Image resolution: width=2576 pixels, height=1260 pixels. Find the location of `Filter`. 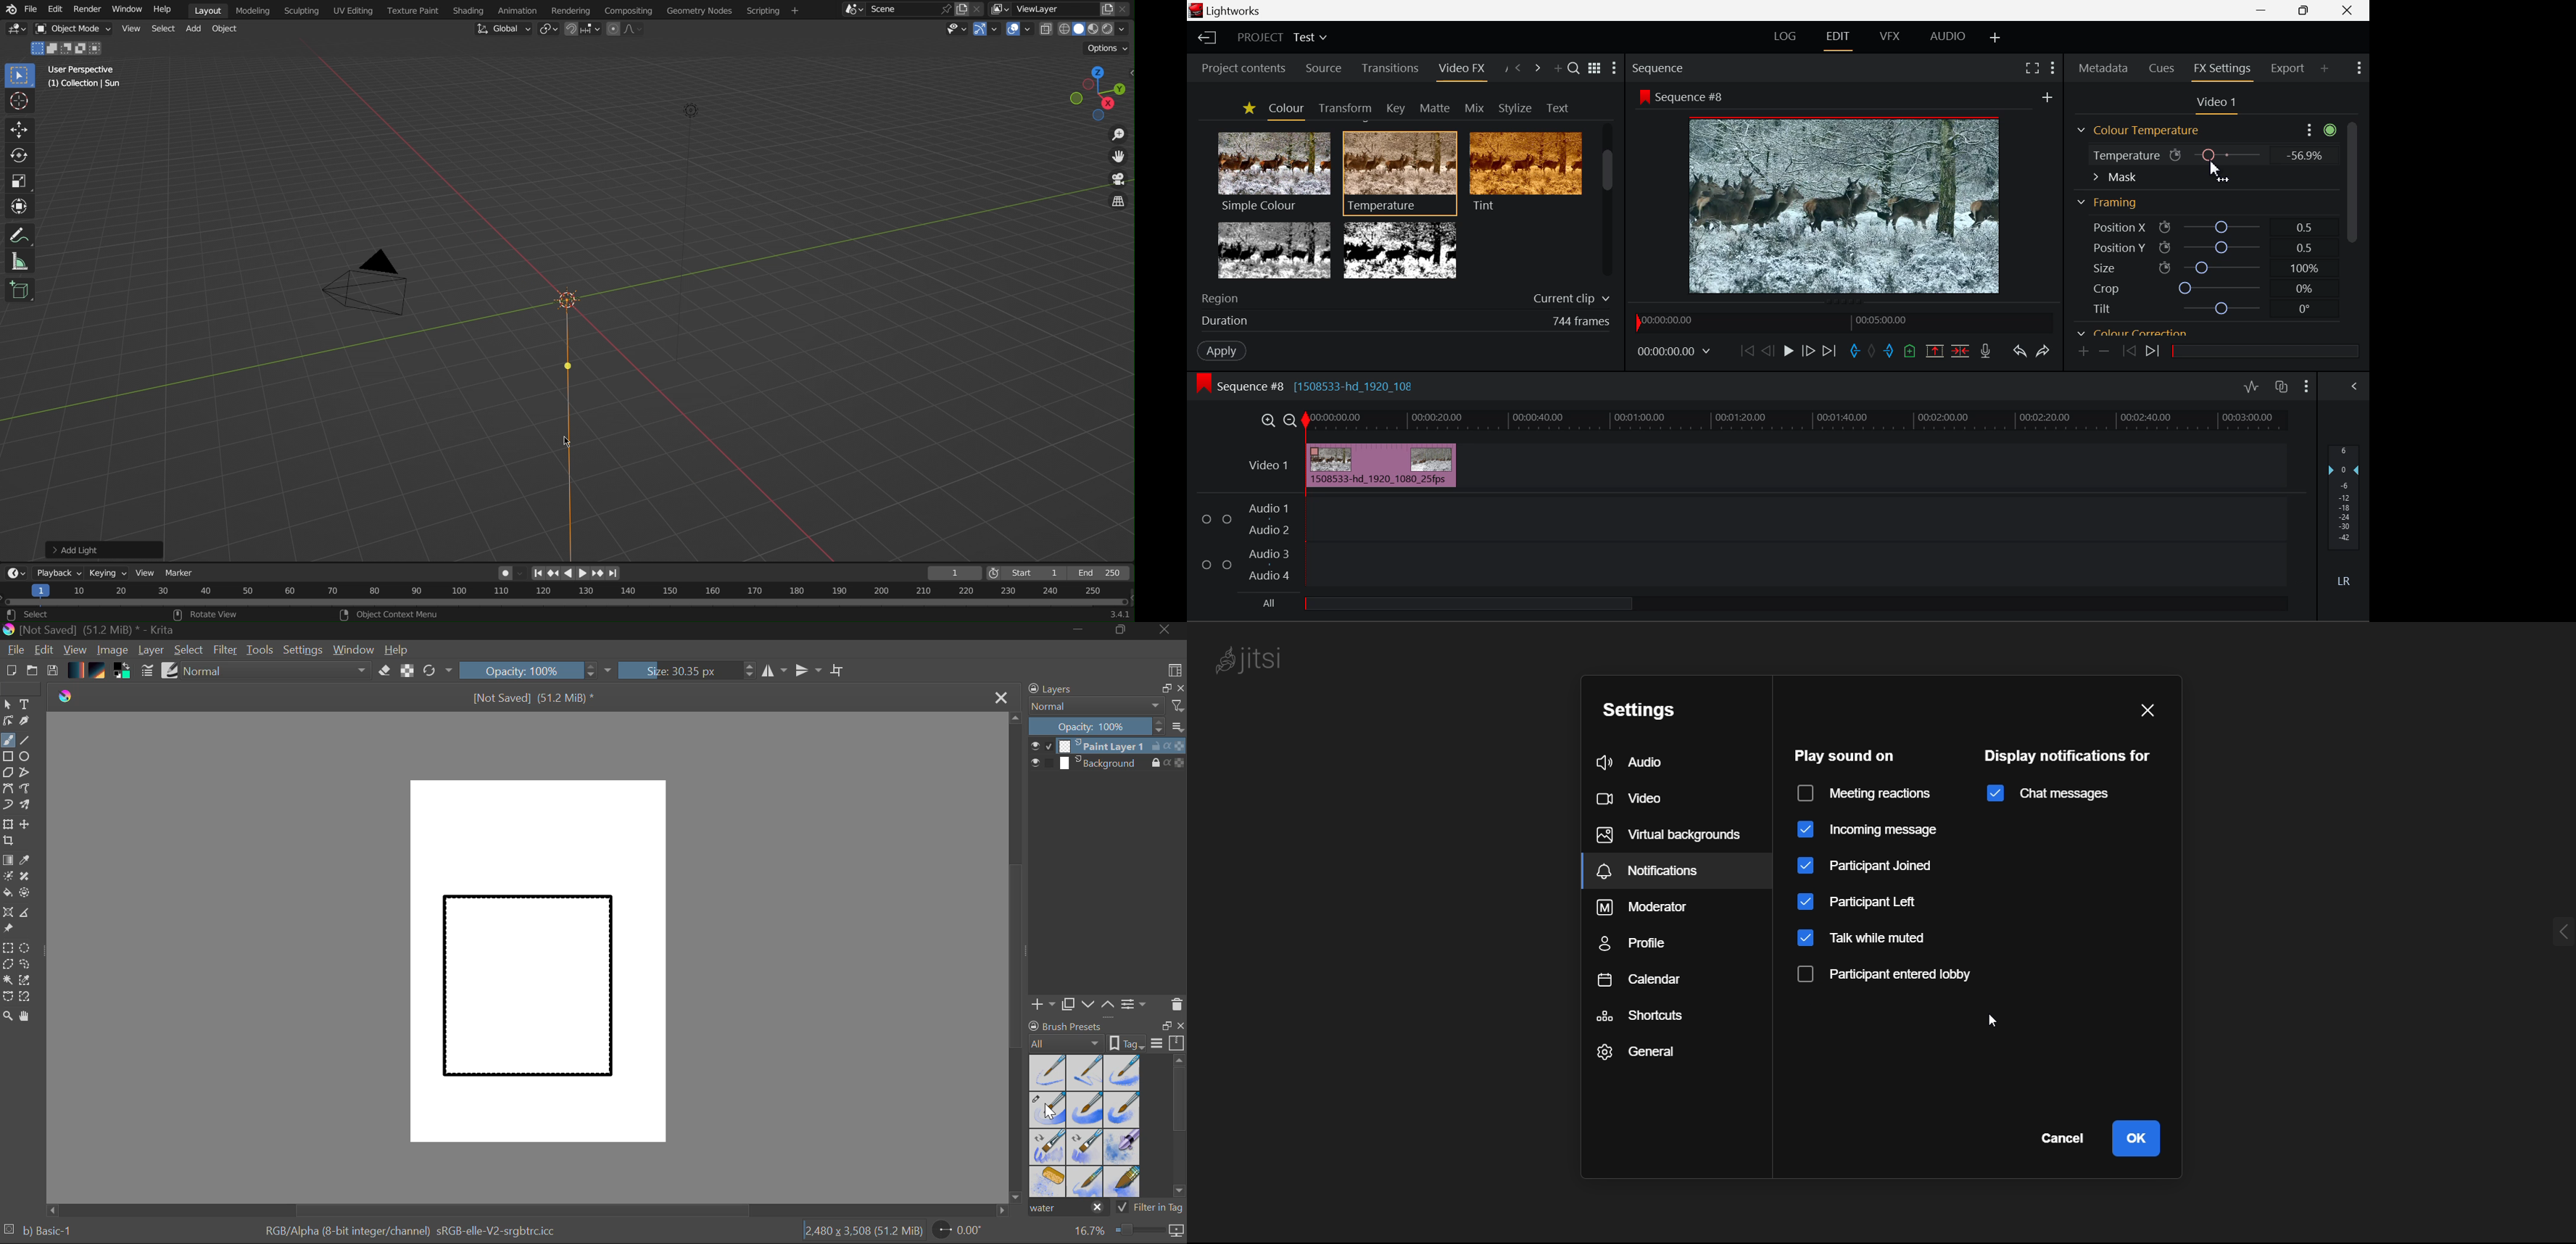

Filter is located at coordinates (227, 652).